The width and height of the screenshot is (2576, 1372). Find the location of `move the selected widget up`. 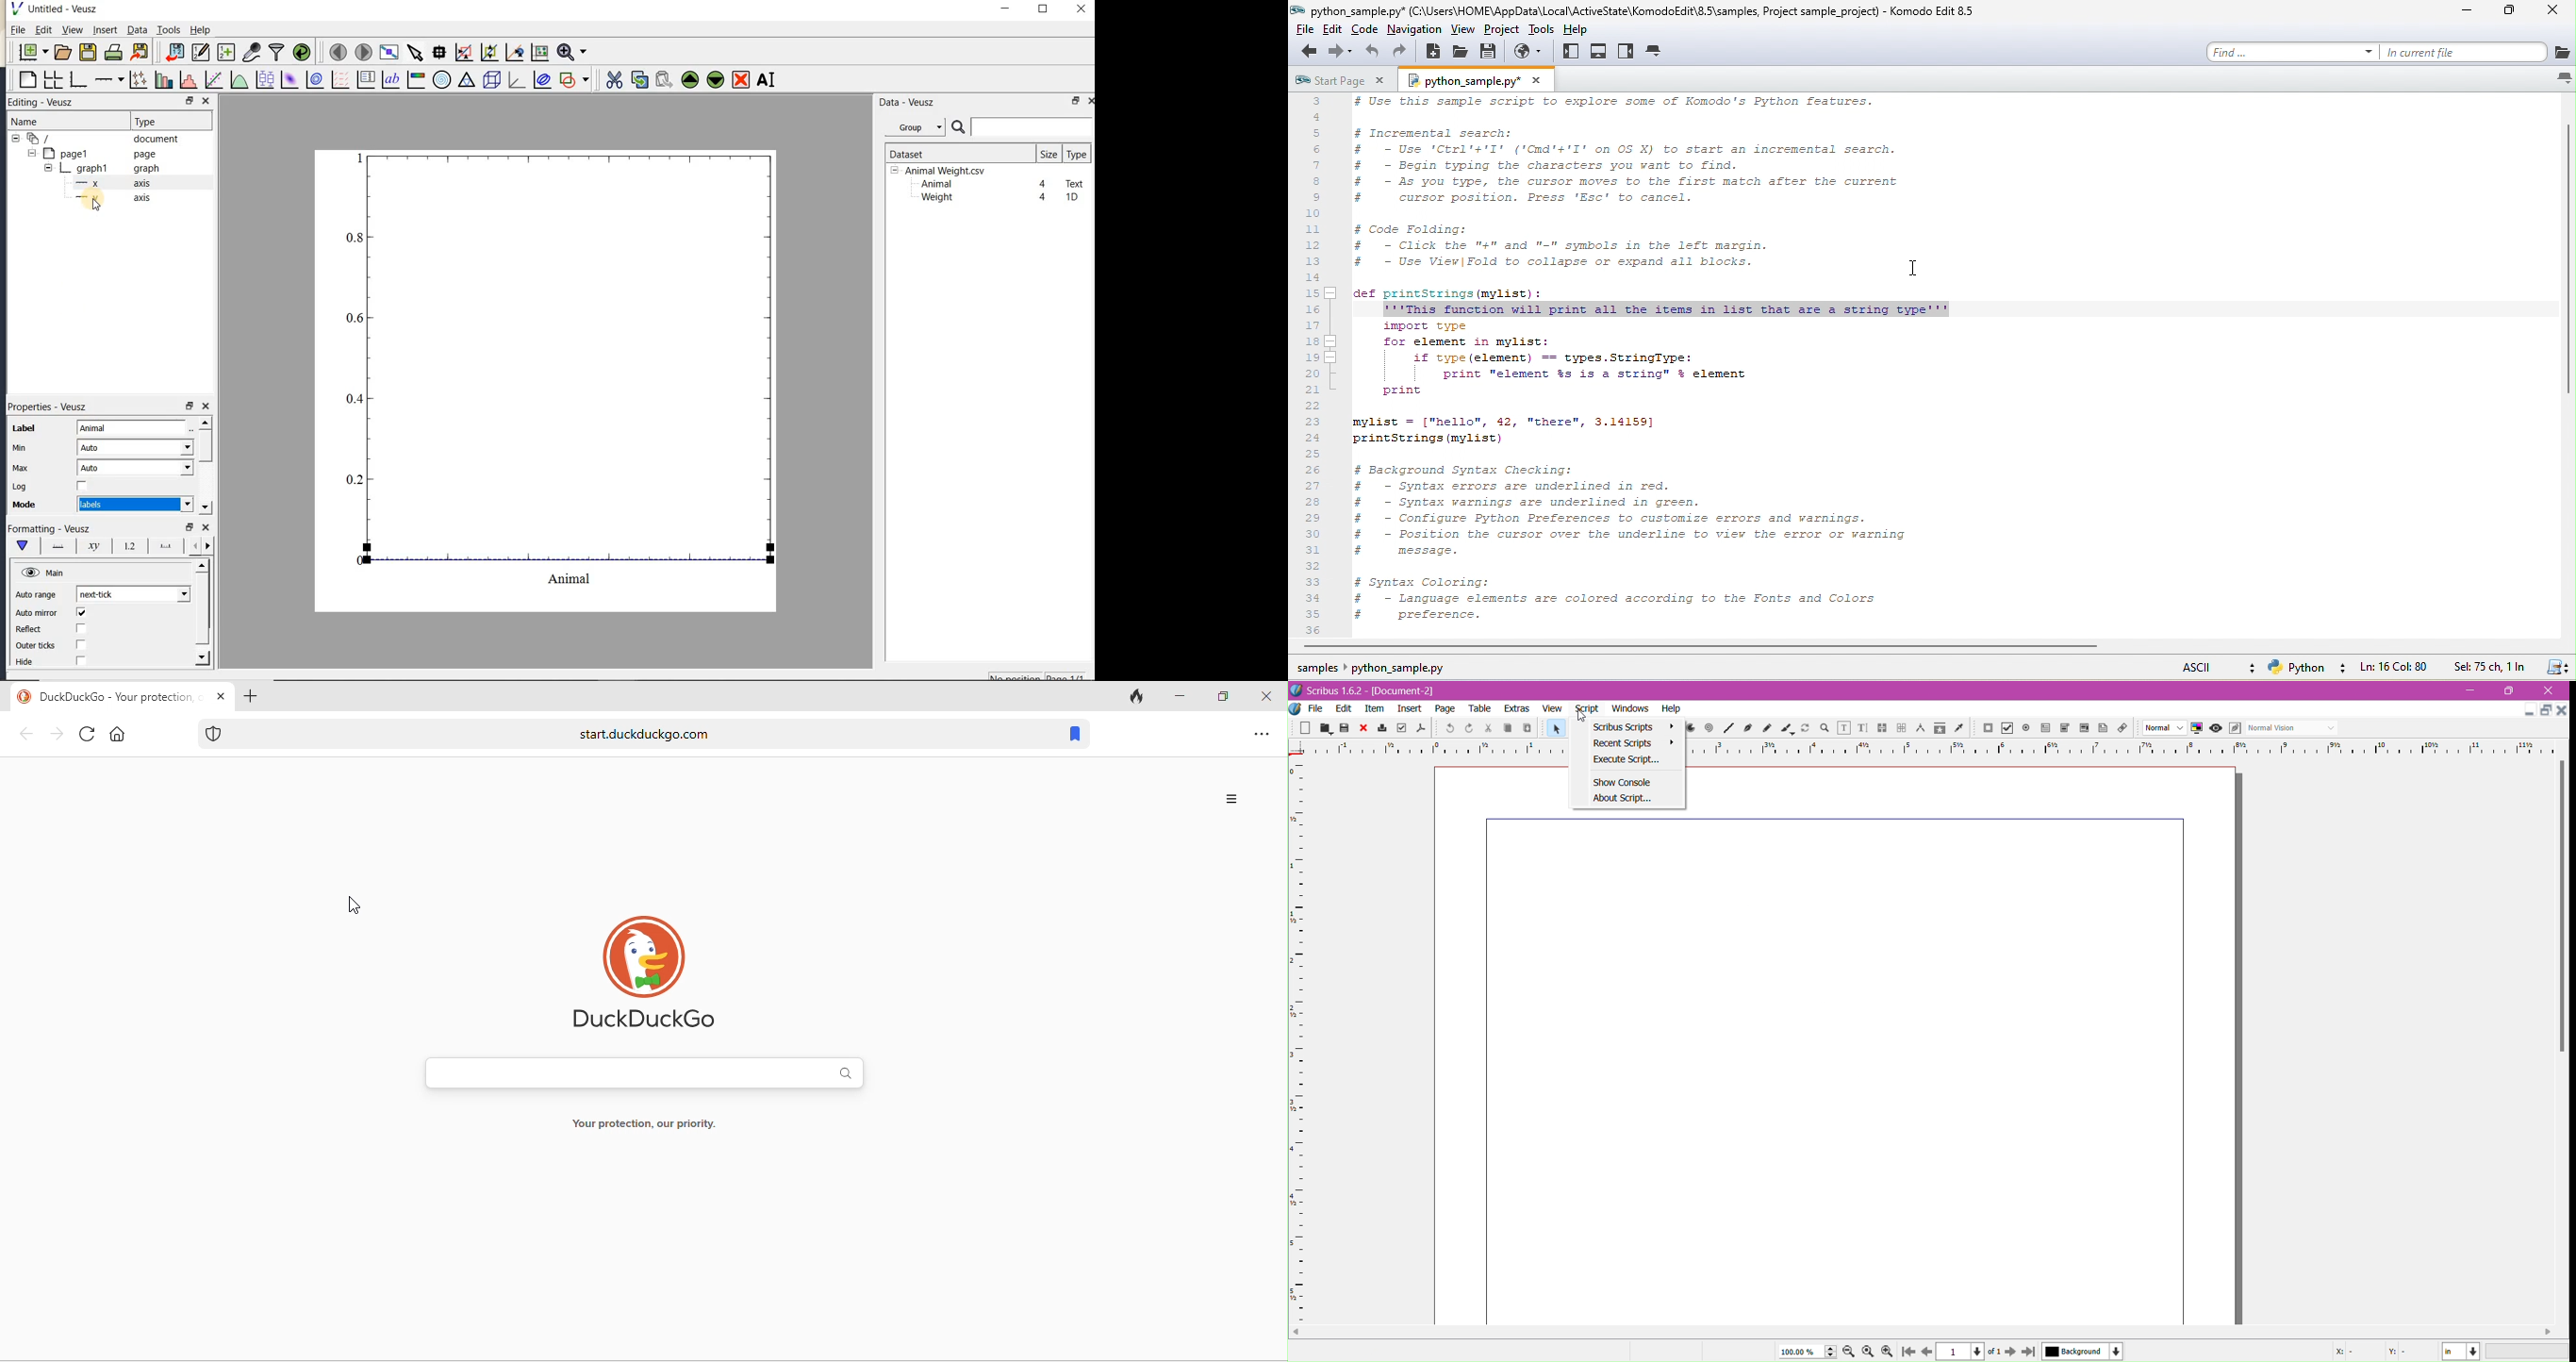

move the selected widget up is located at coordinates (691, 80).